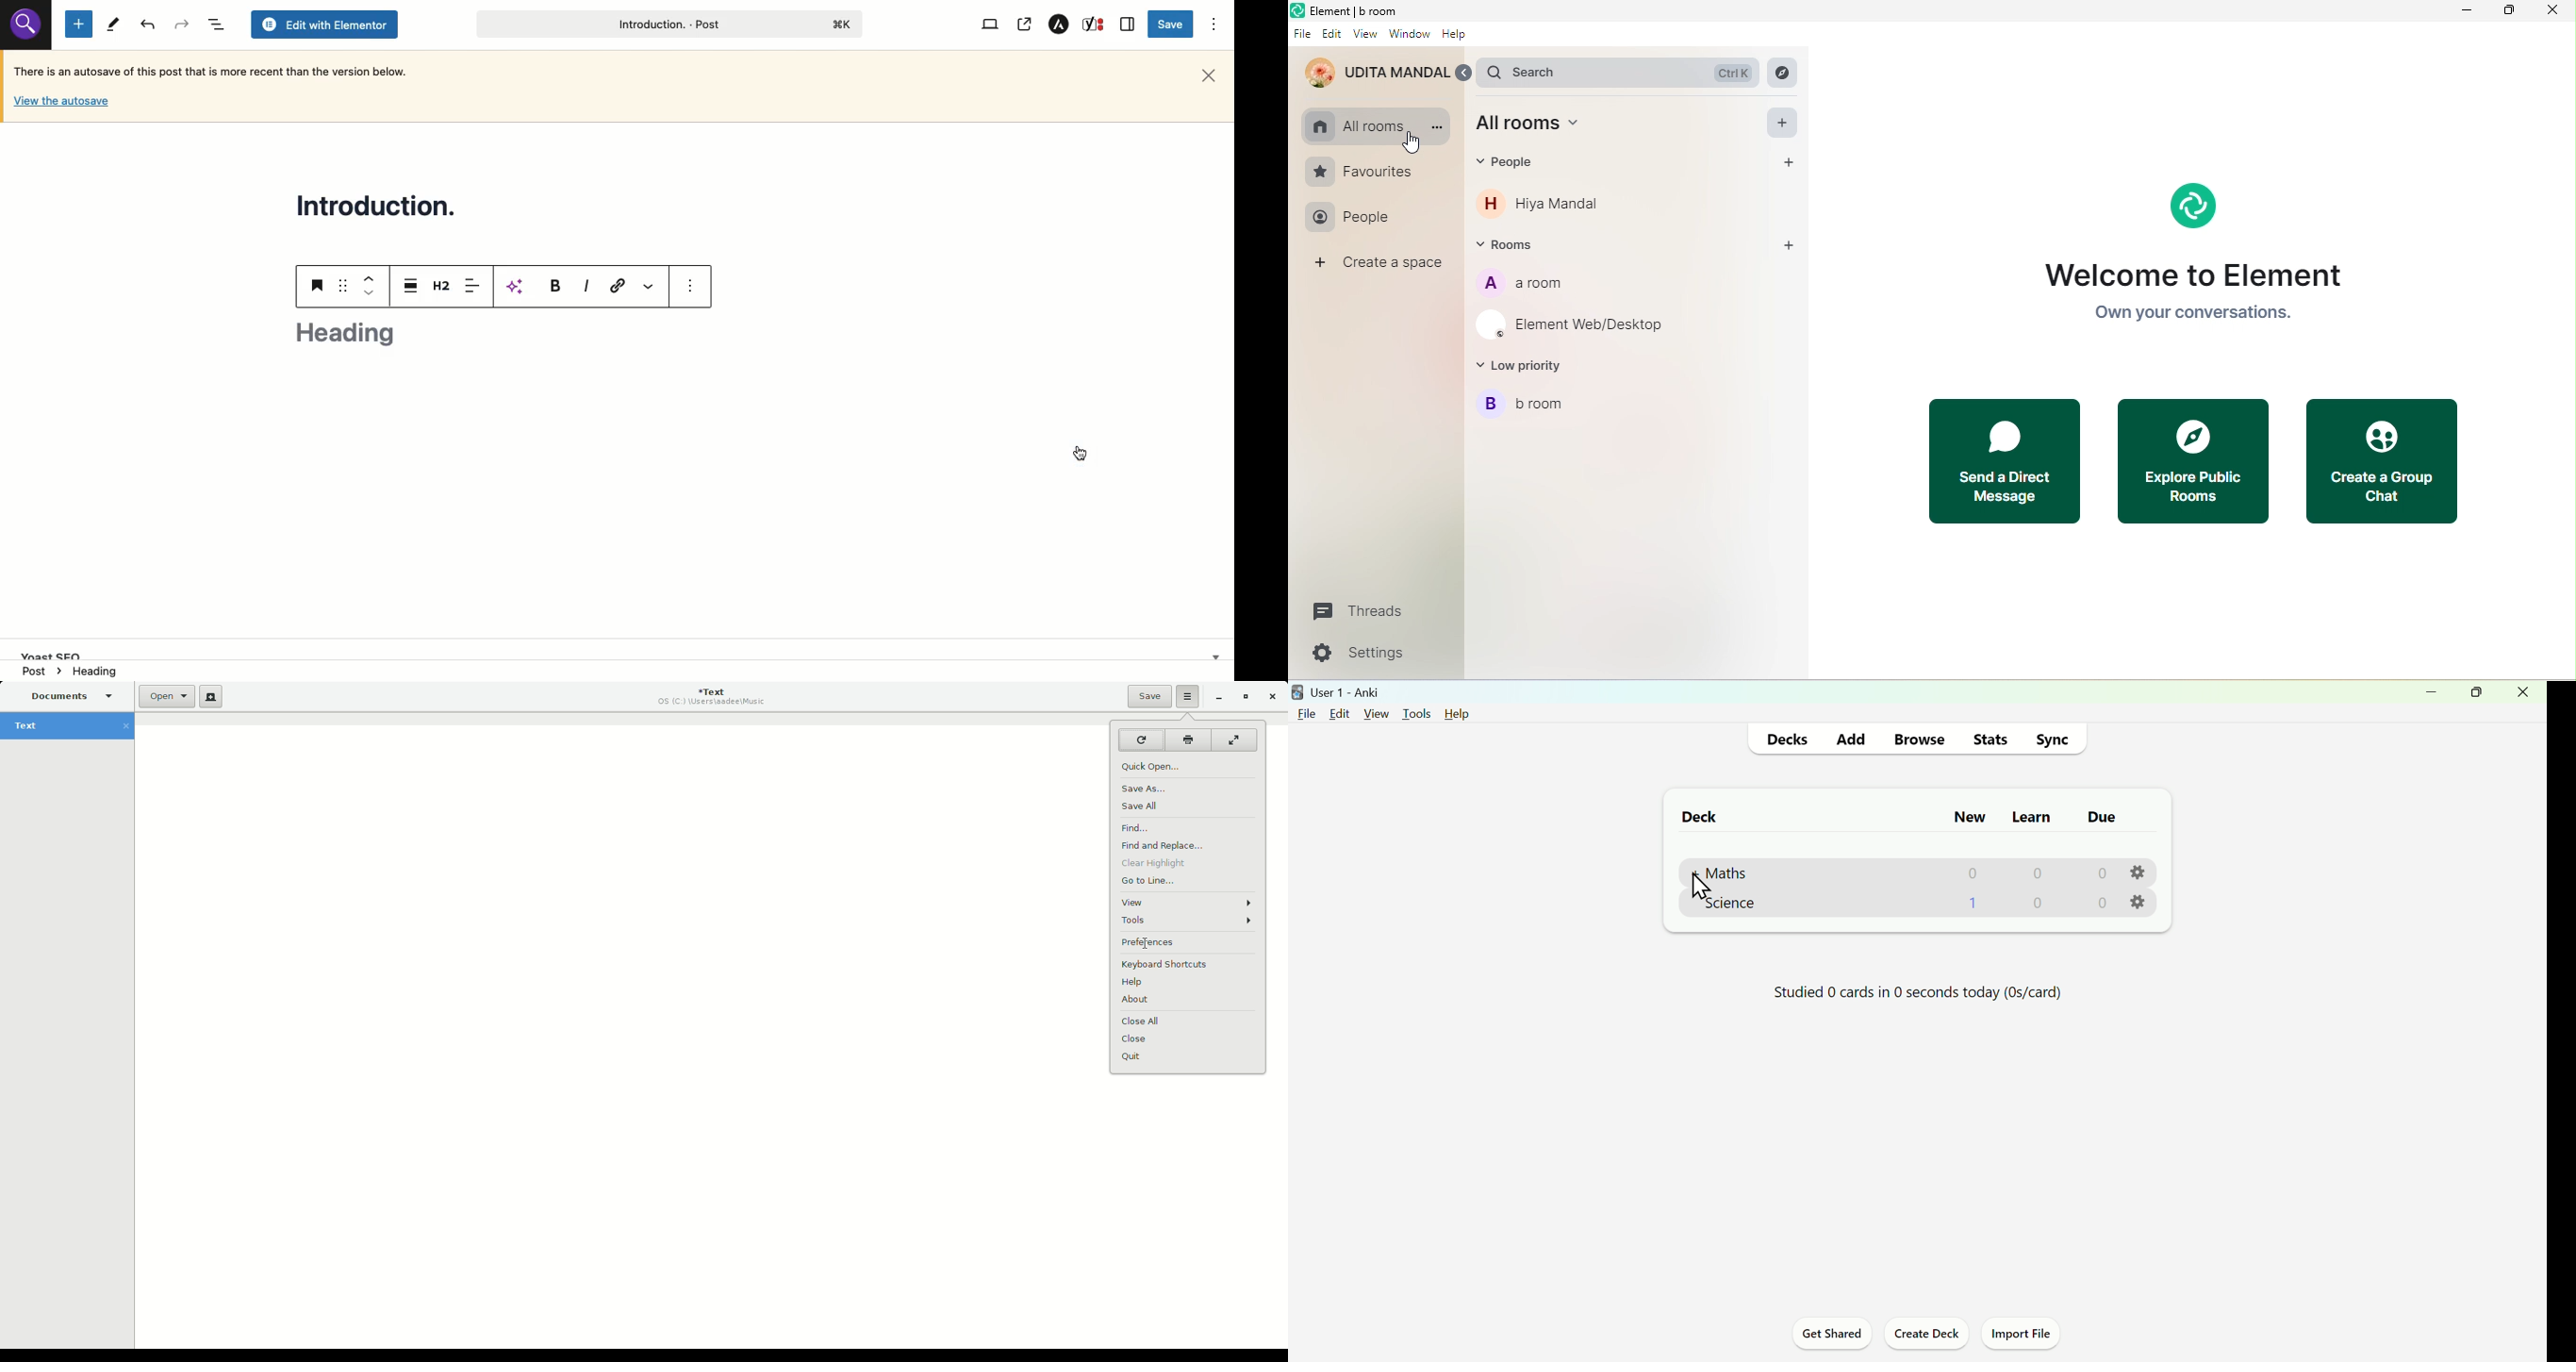  I want to click on Bookmark, so click(319, 285).